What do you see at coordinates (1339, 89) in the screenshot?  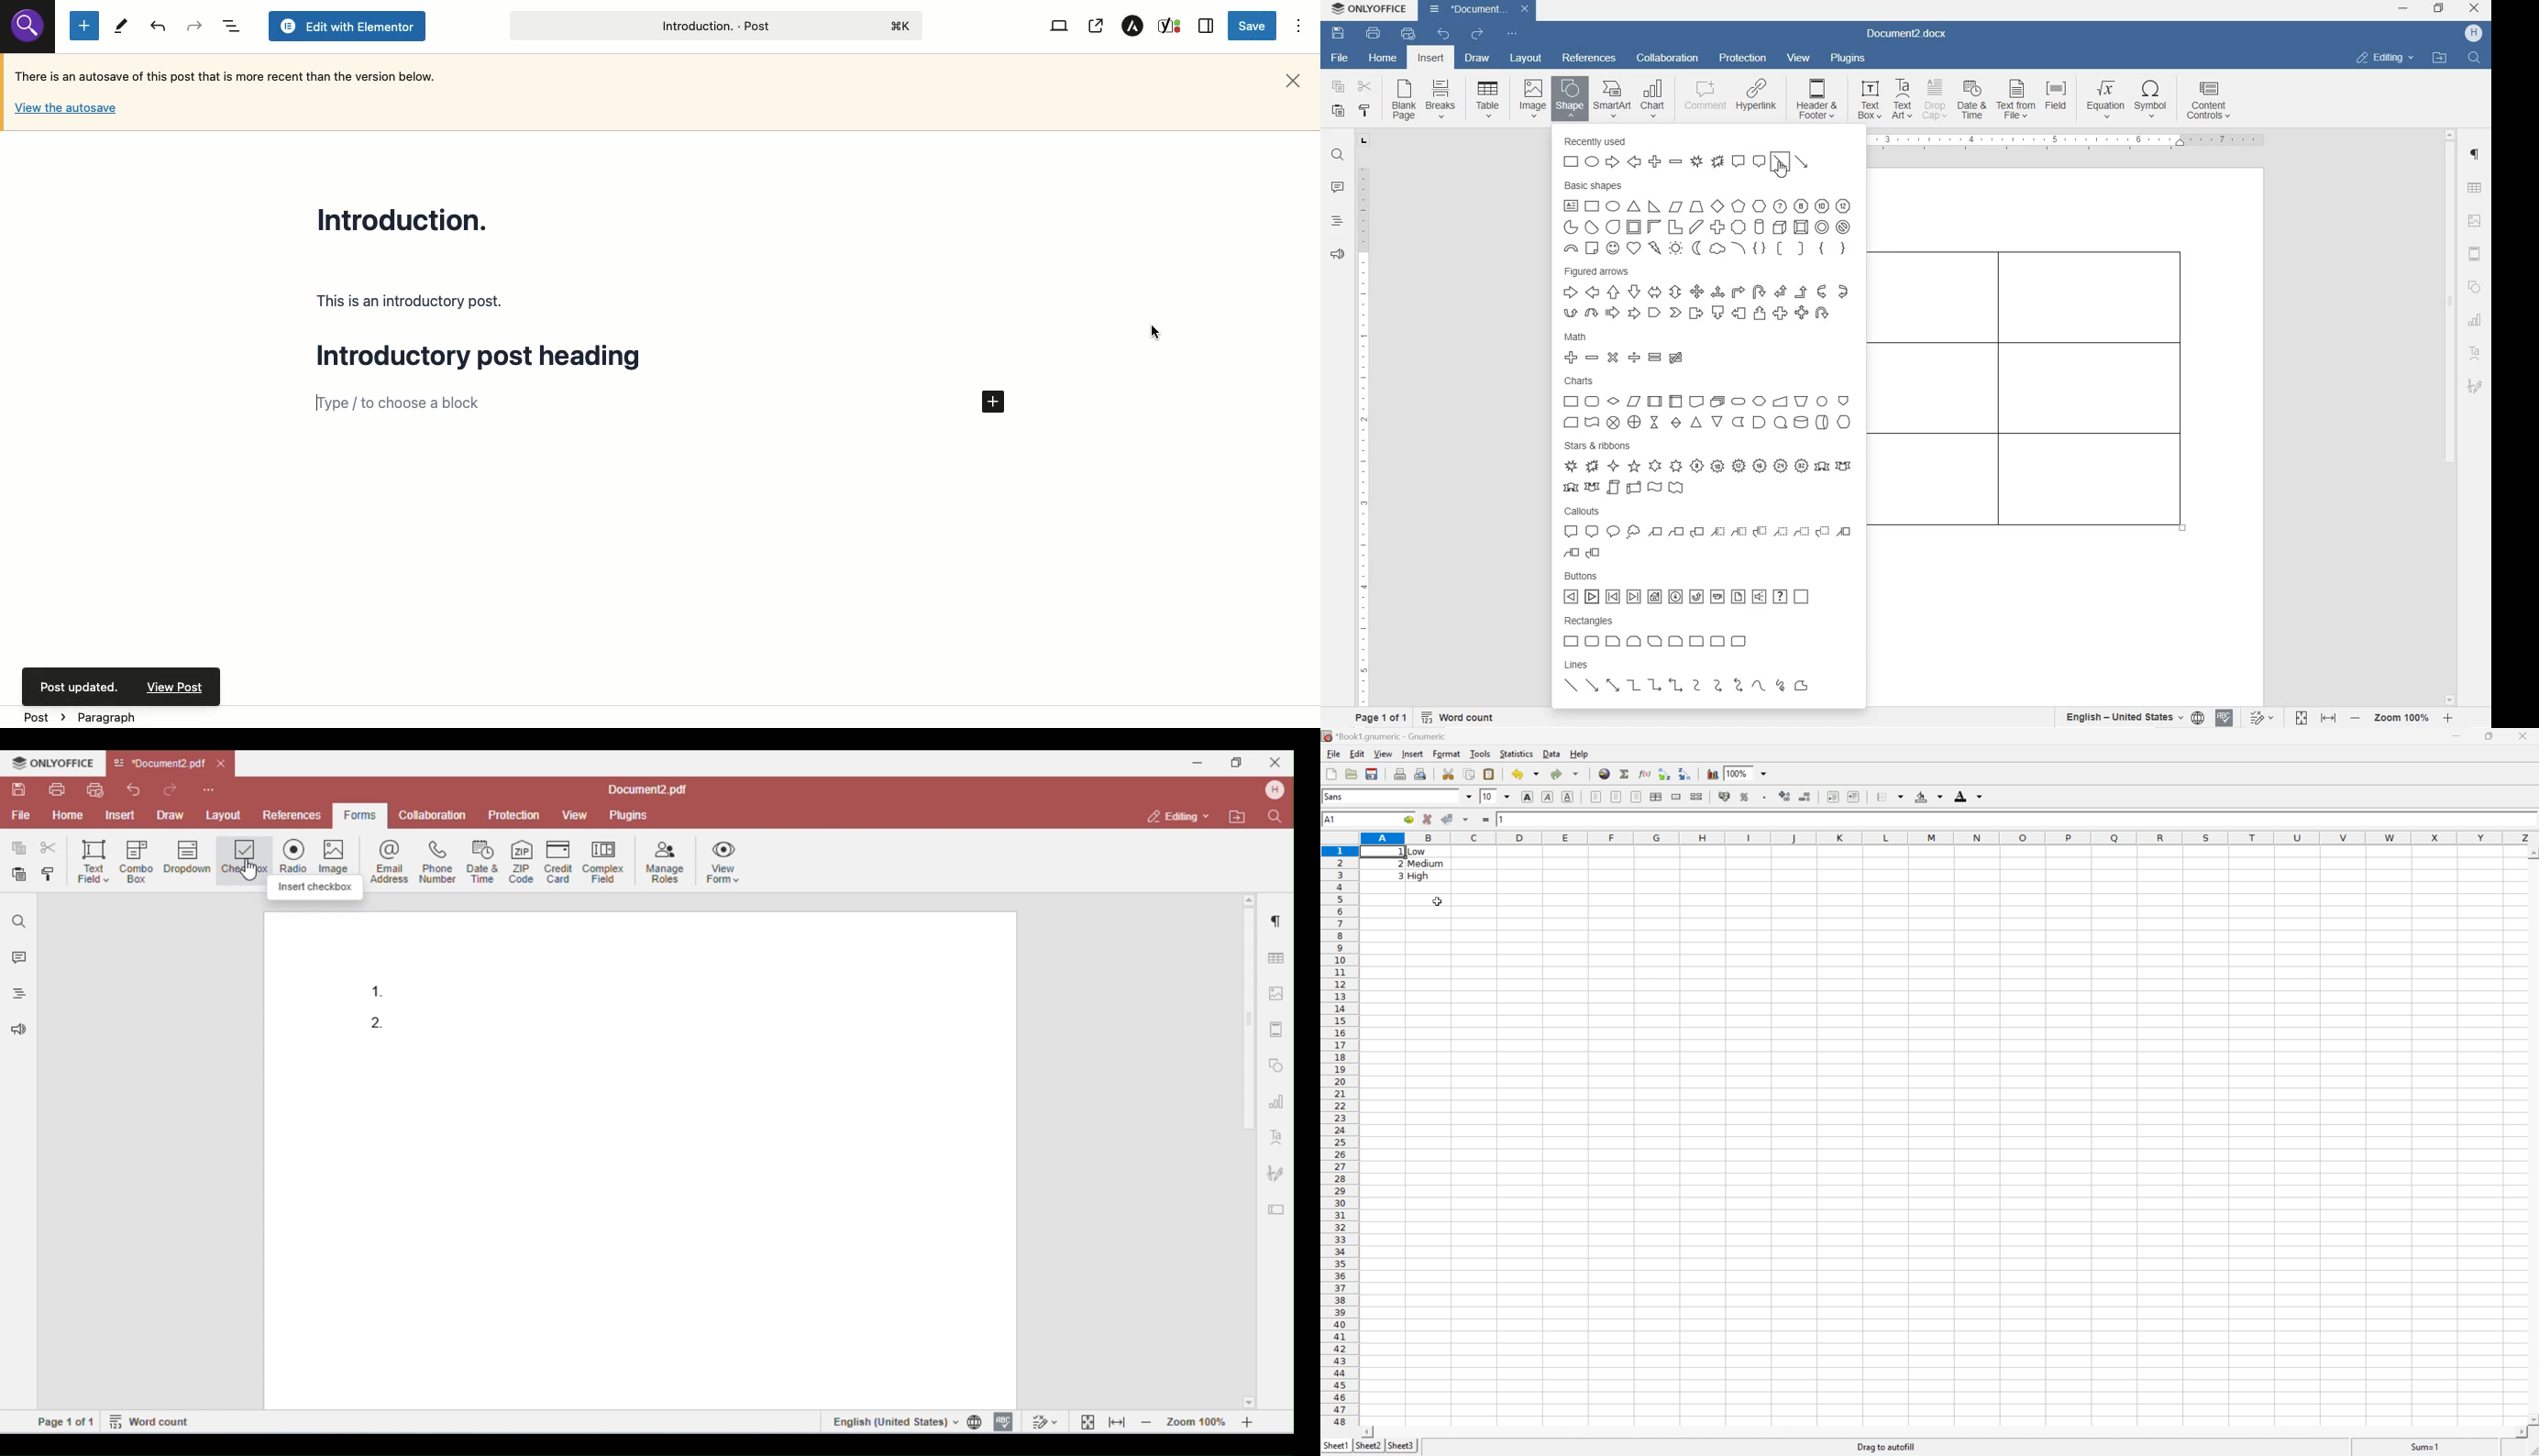 I see `copy` at bounding box center [1339, 89].